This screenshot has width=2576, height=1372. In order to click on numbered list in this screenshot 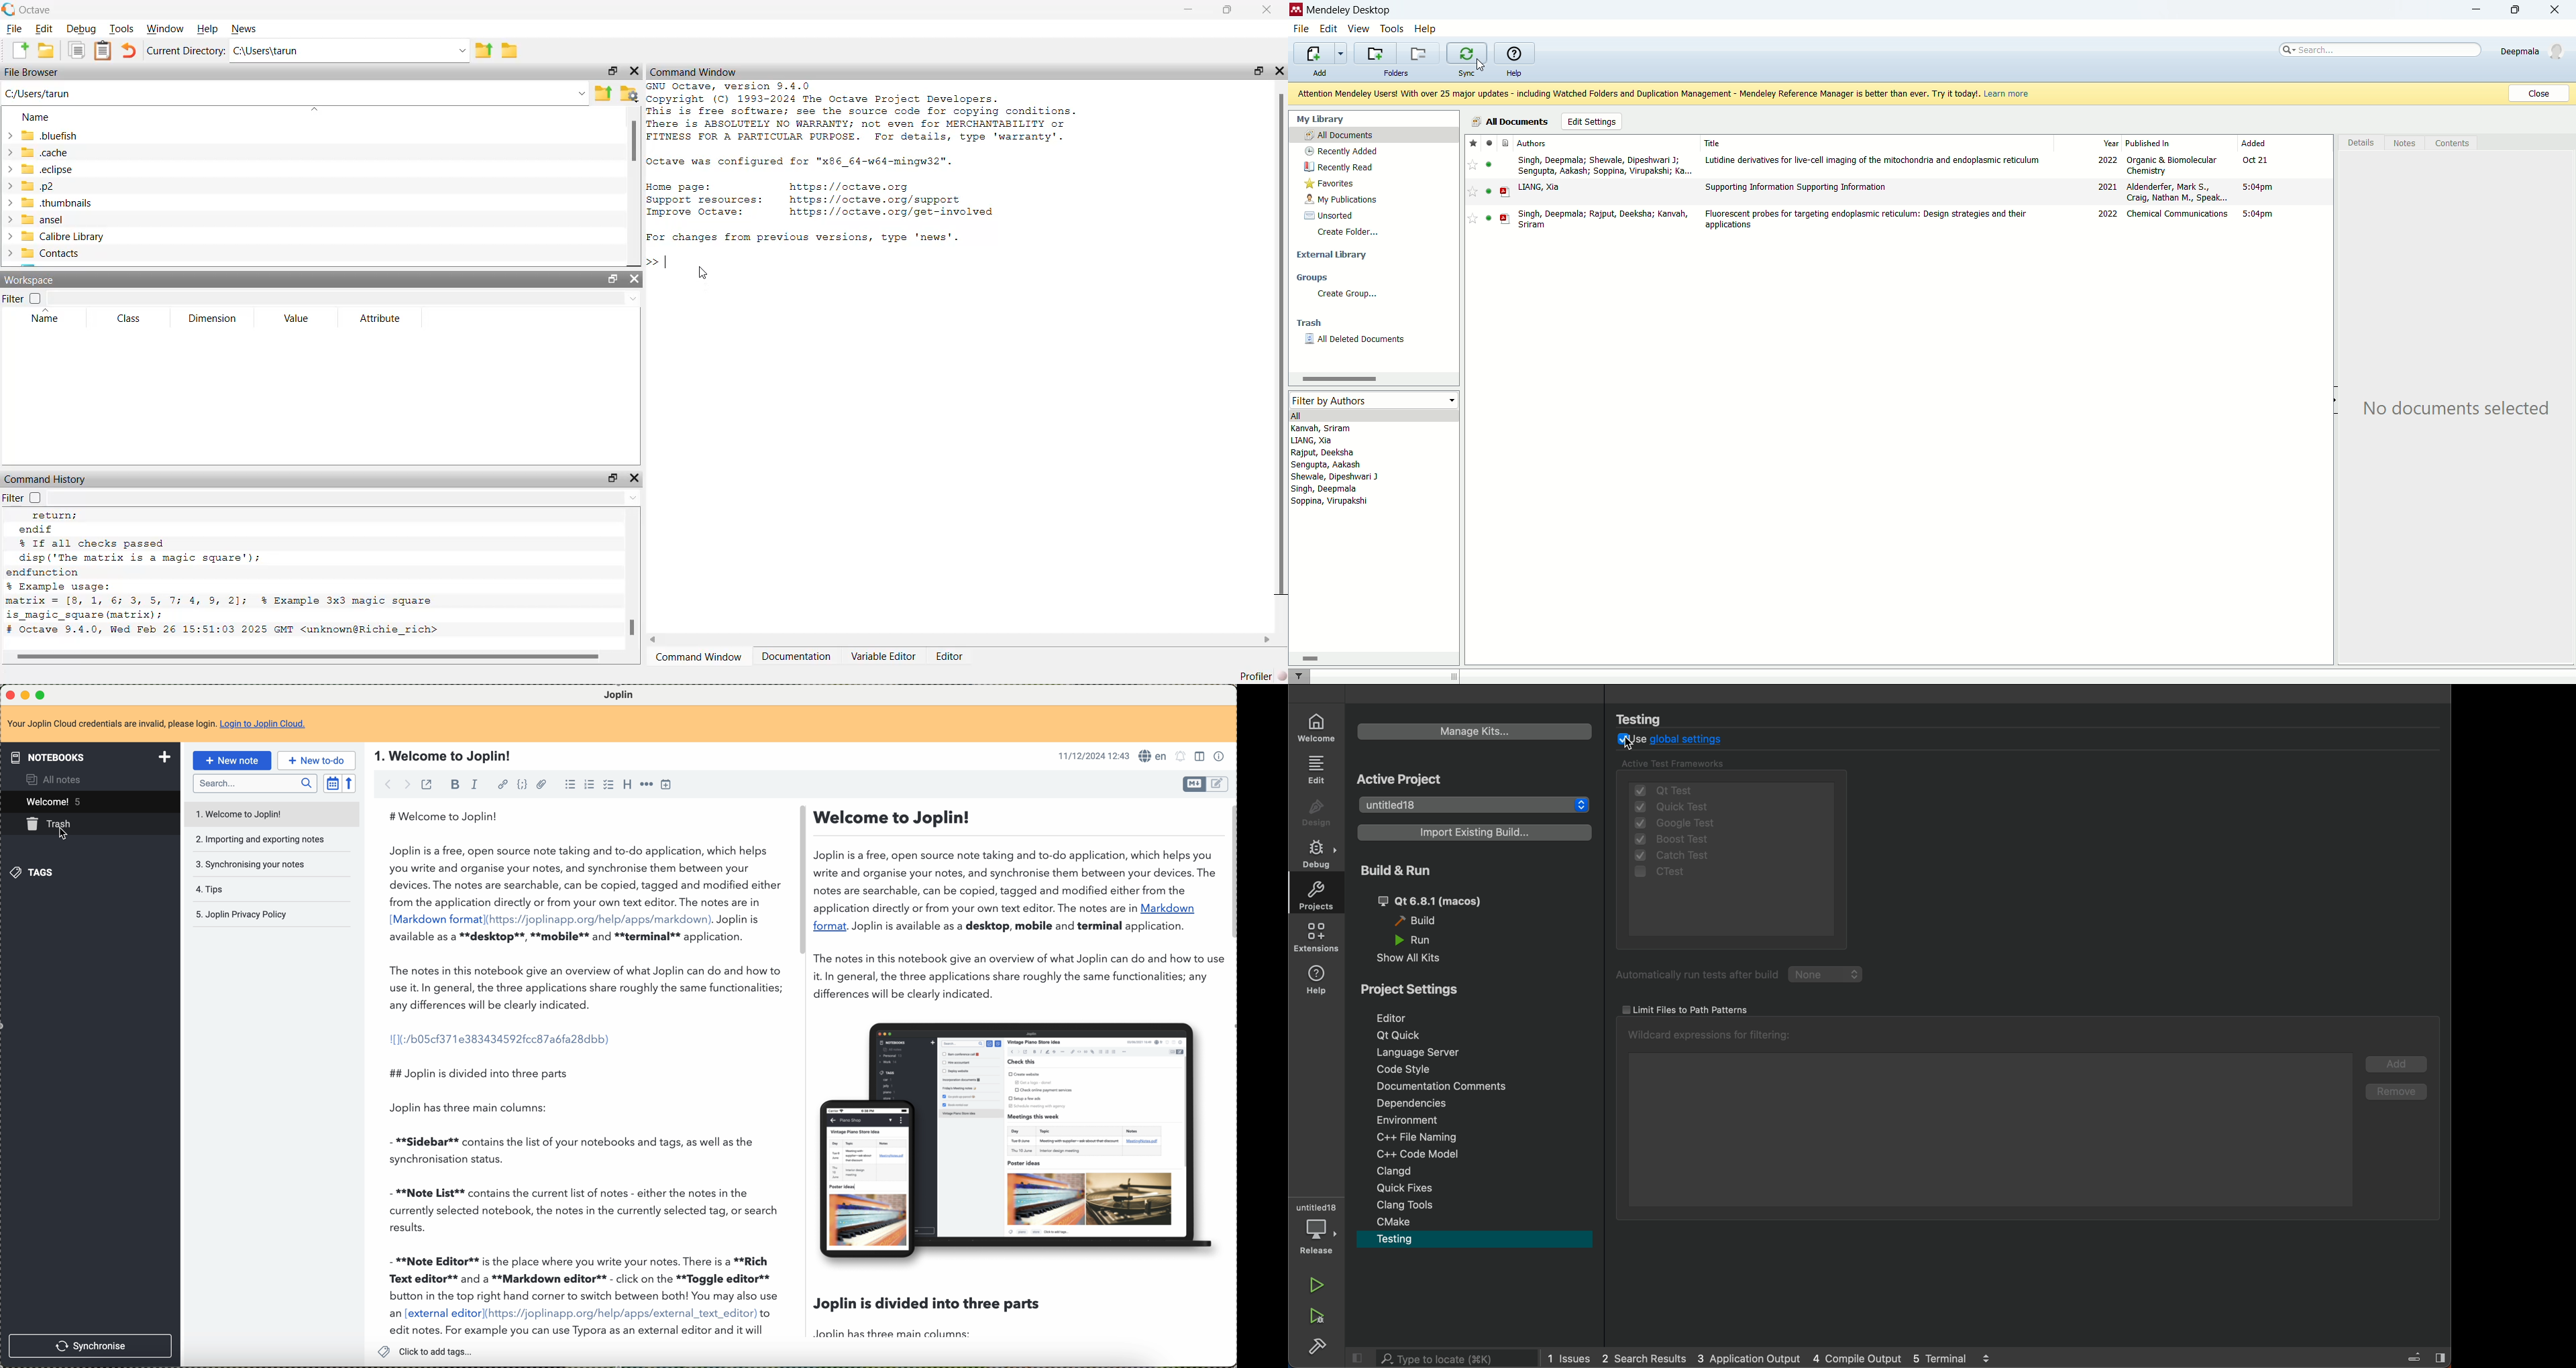, I will do `click(588, 785)`.